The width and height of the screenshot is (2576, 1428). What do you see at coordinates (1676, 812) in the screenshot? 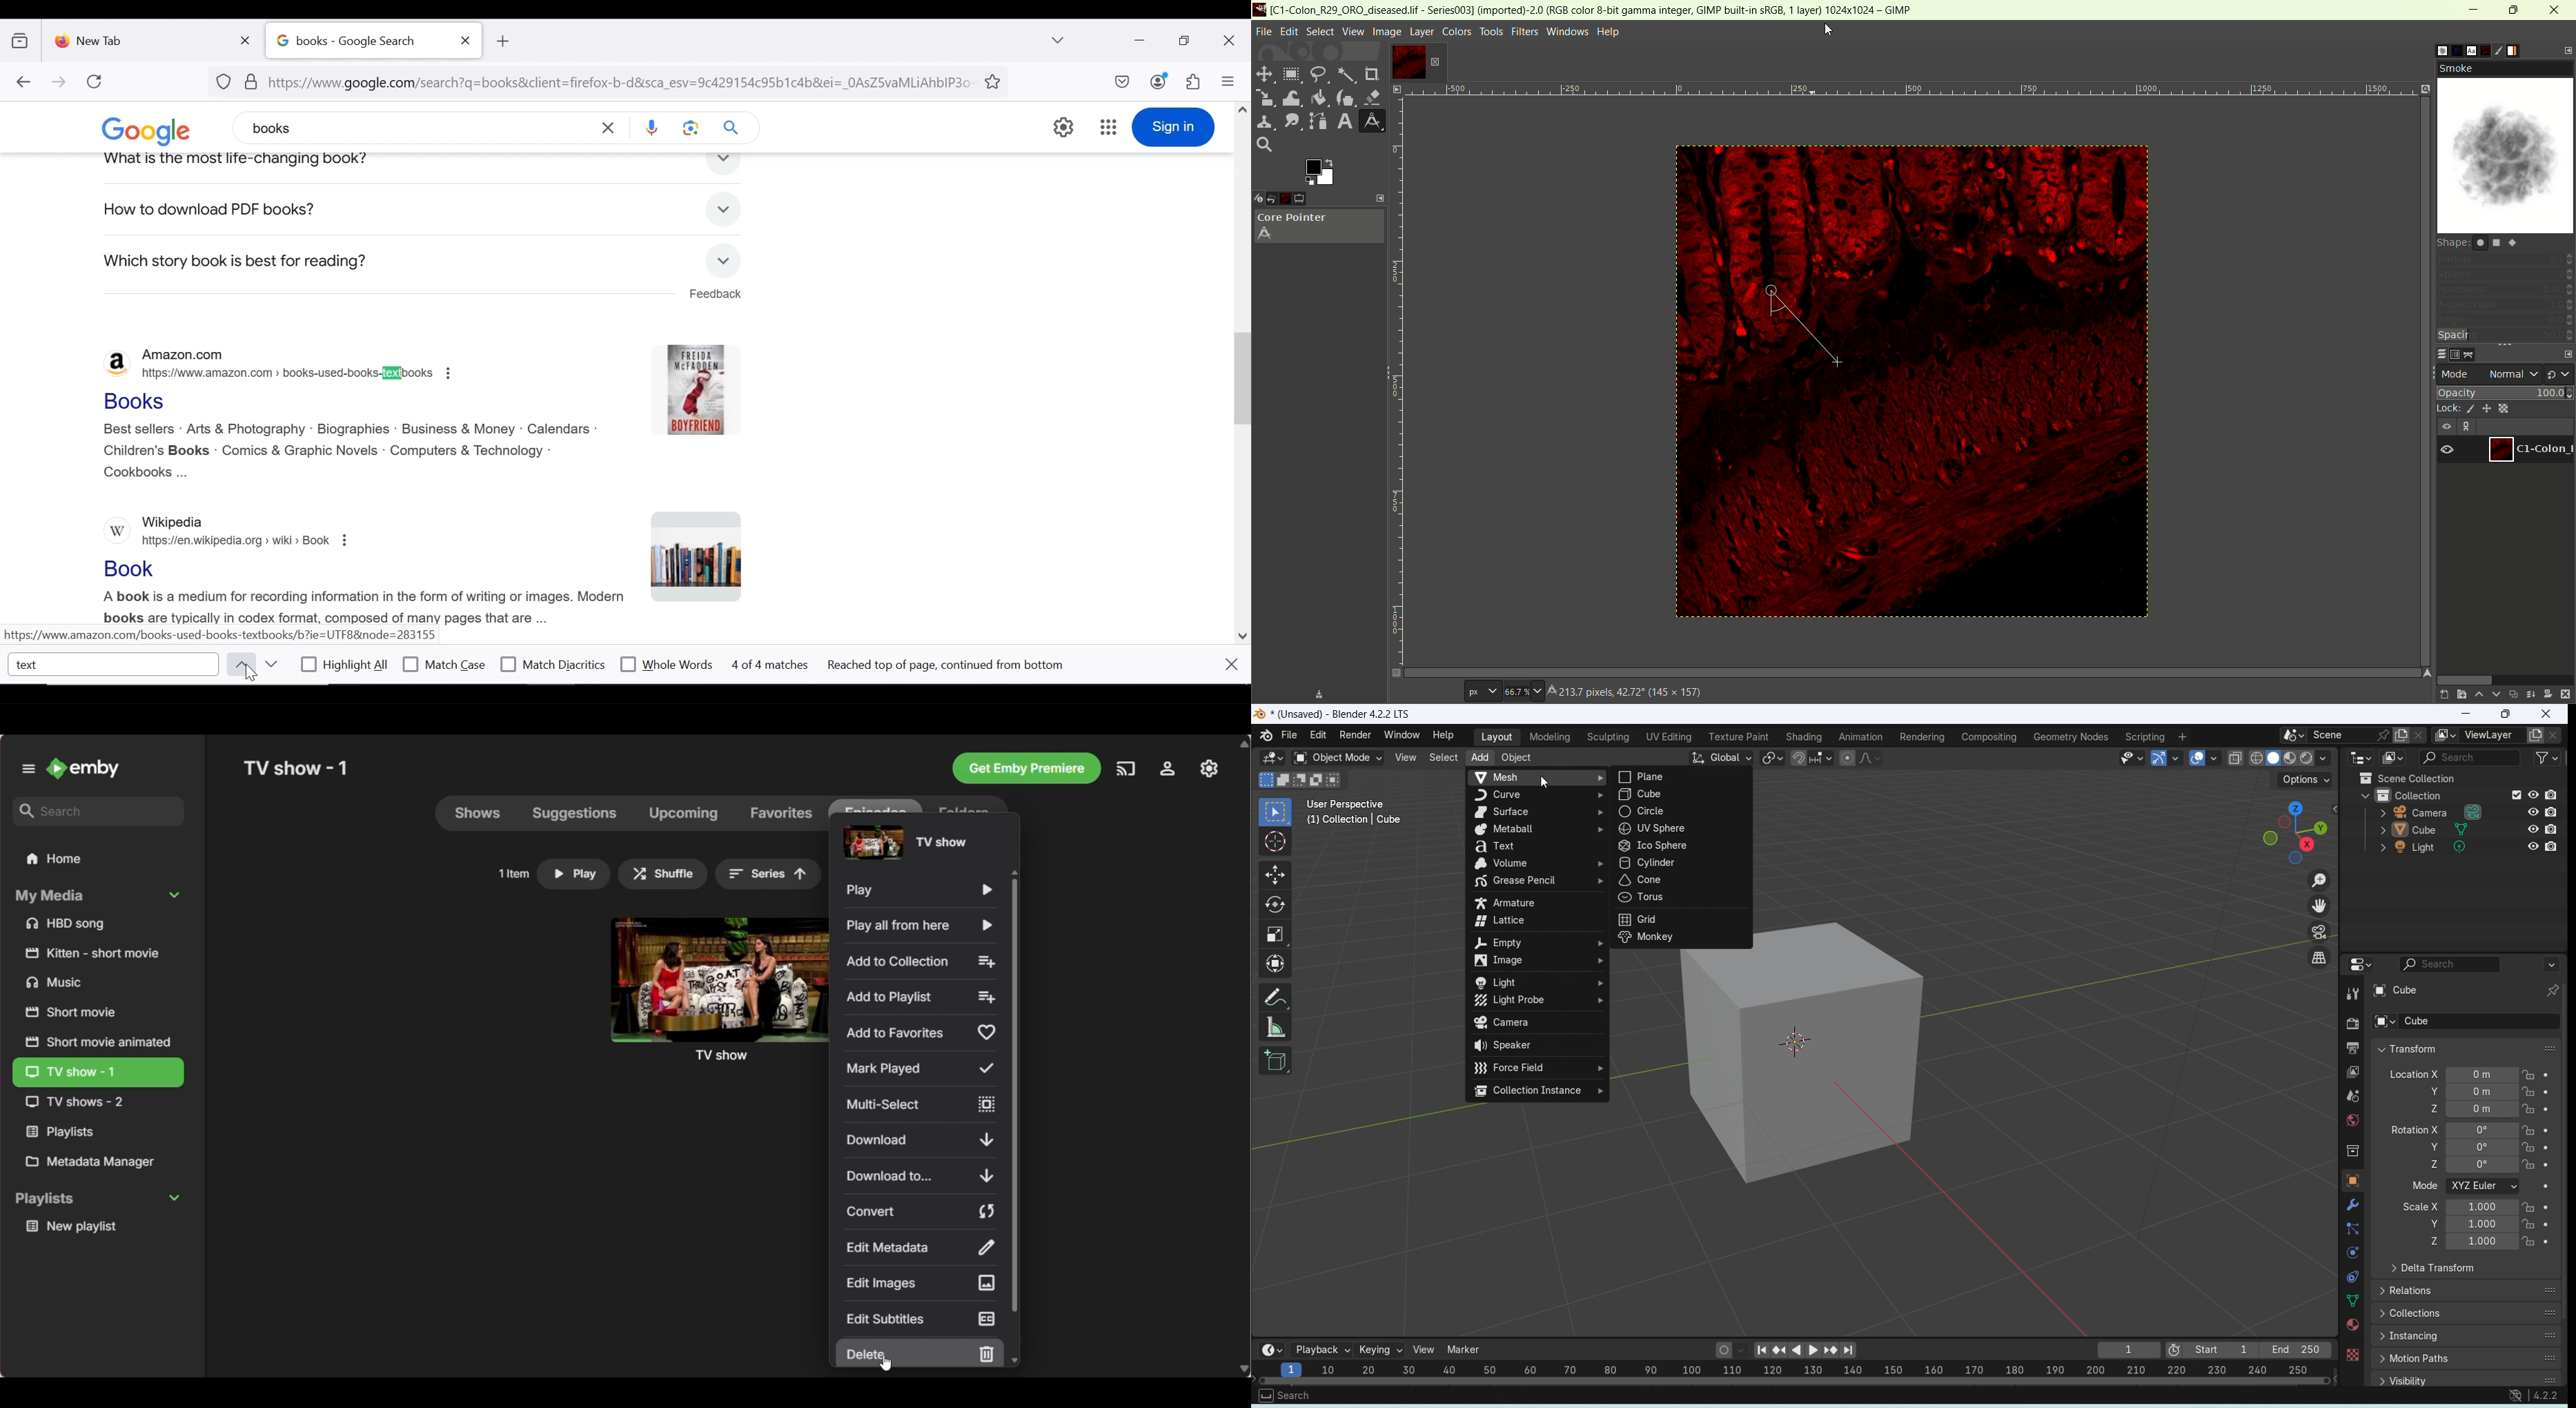
I see `circle` at bounding box center [1676, 812].